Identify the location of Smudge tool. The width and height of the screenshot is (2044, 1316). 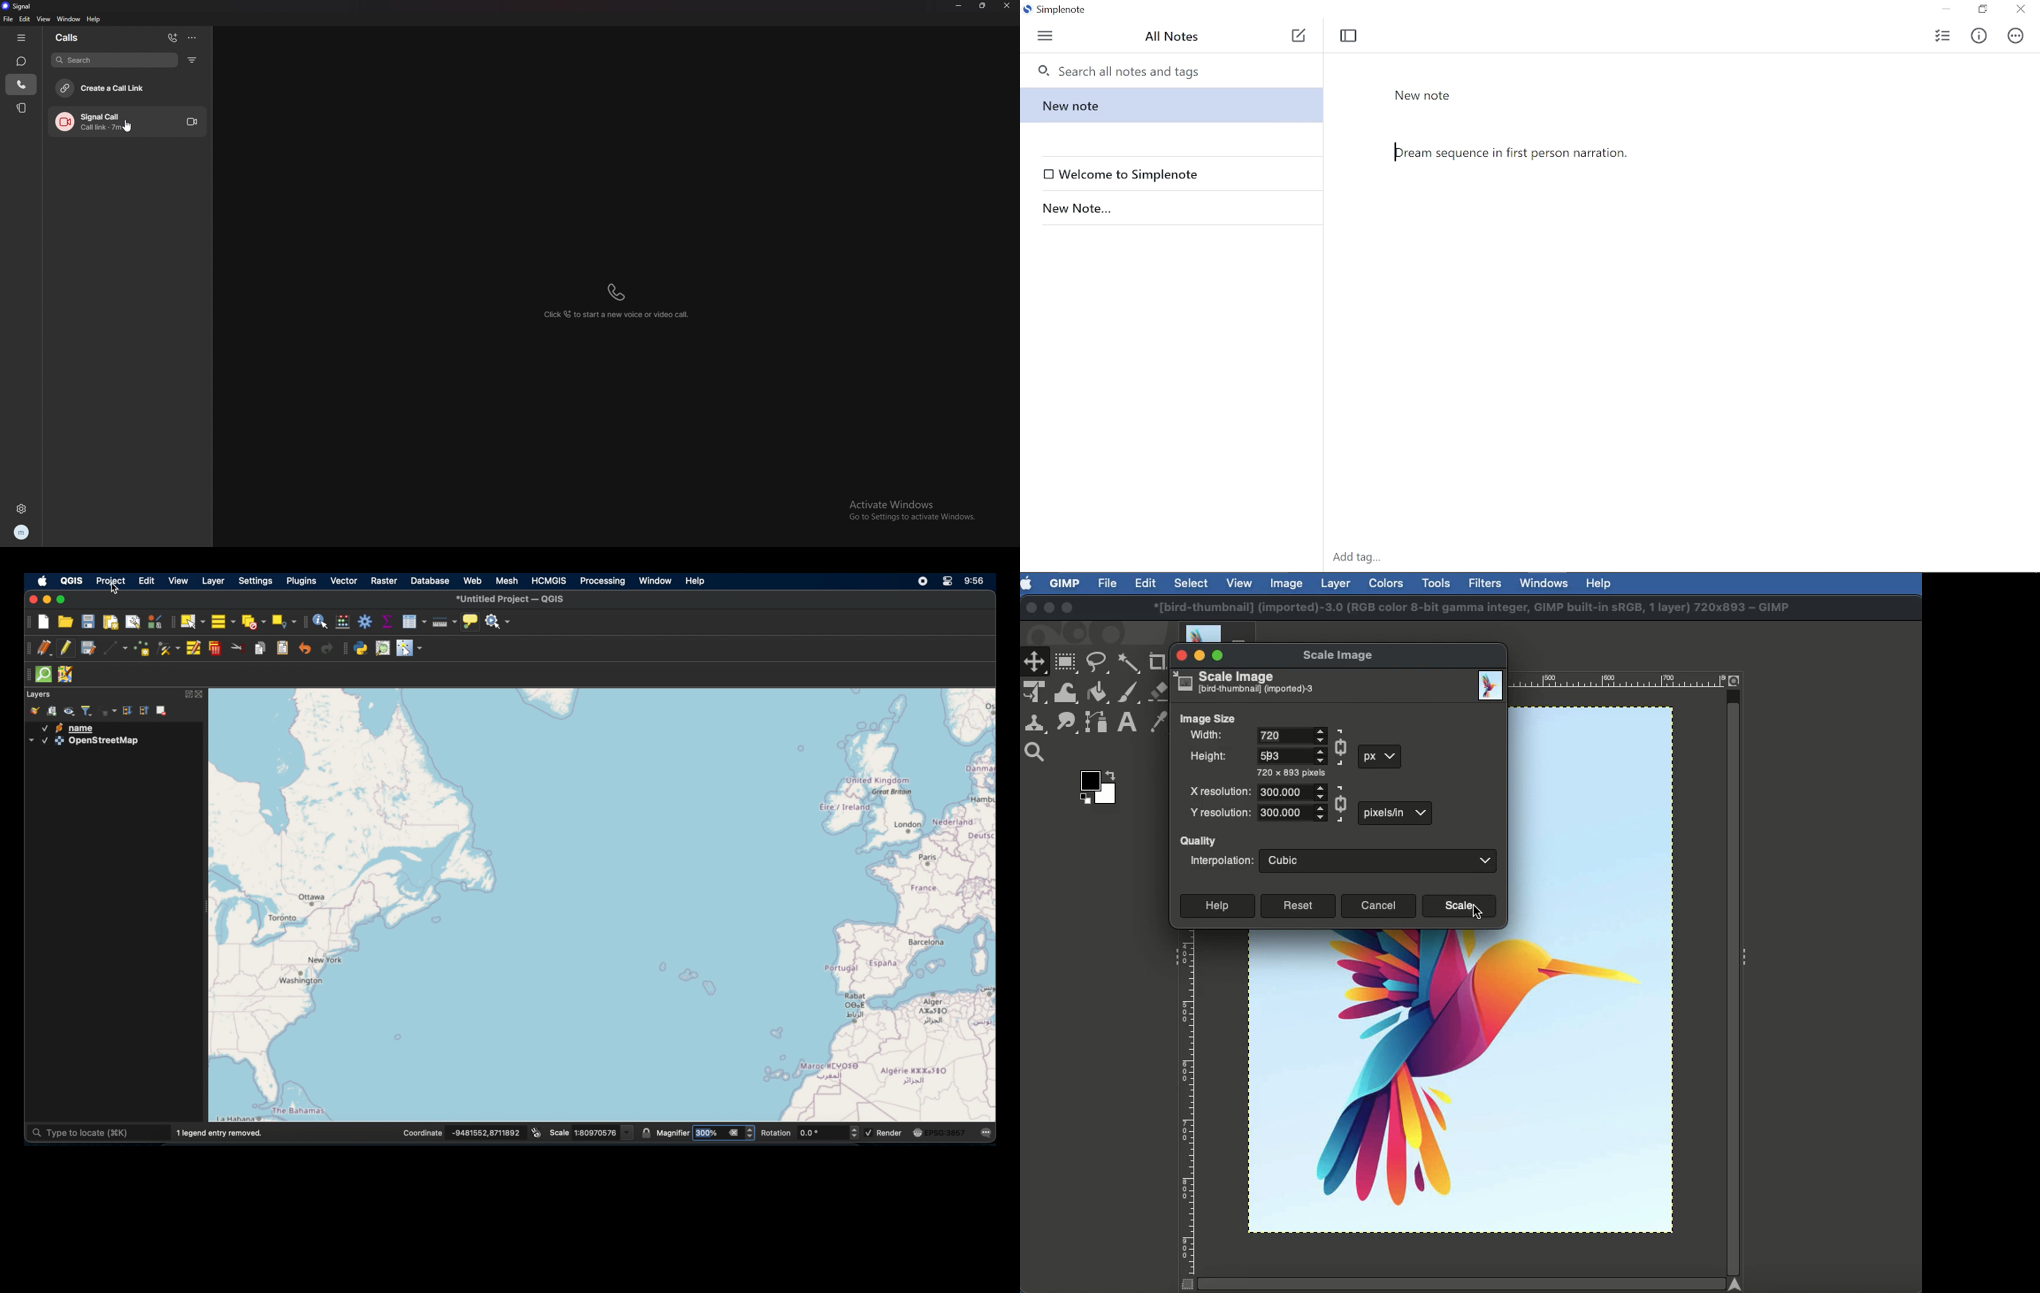
(1068, 724).